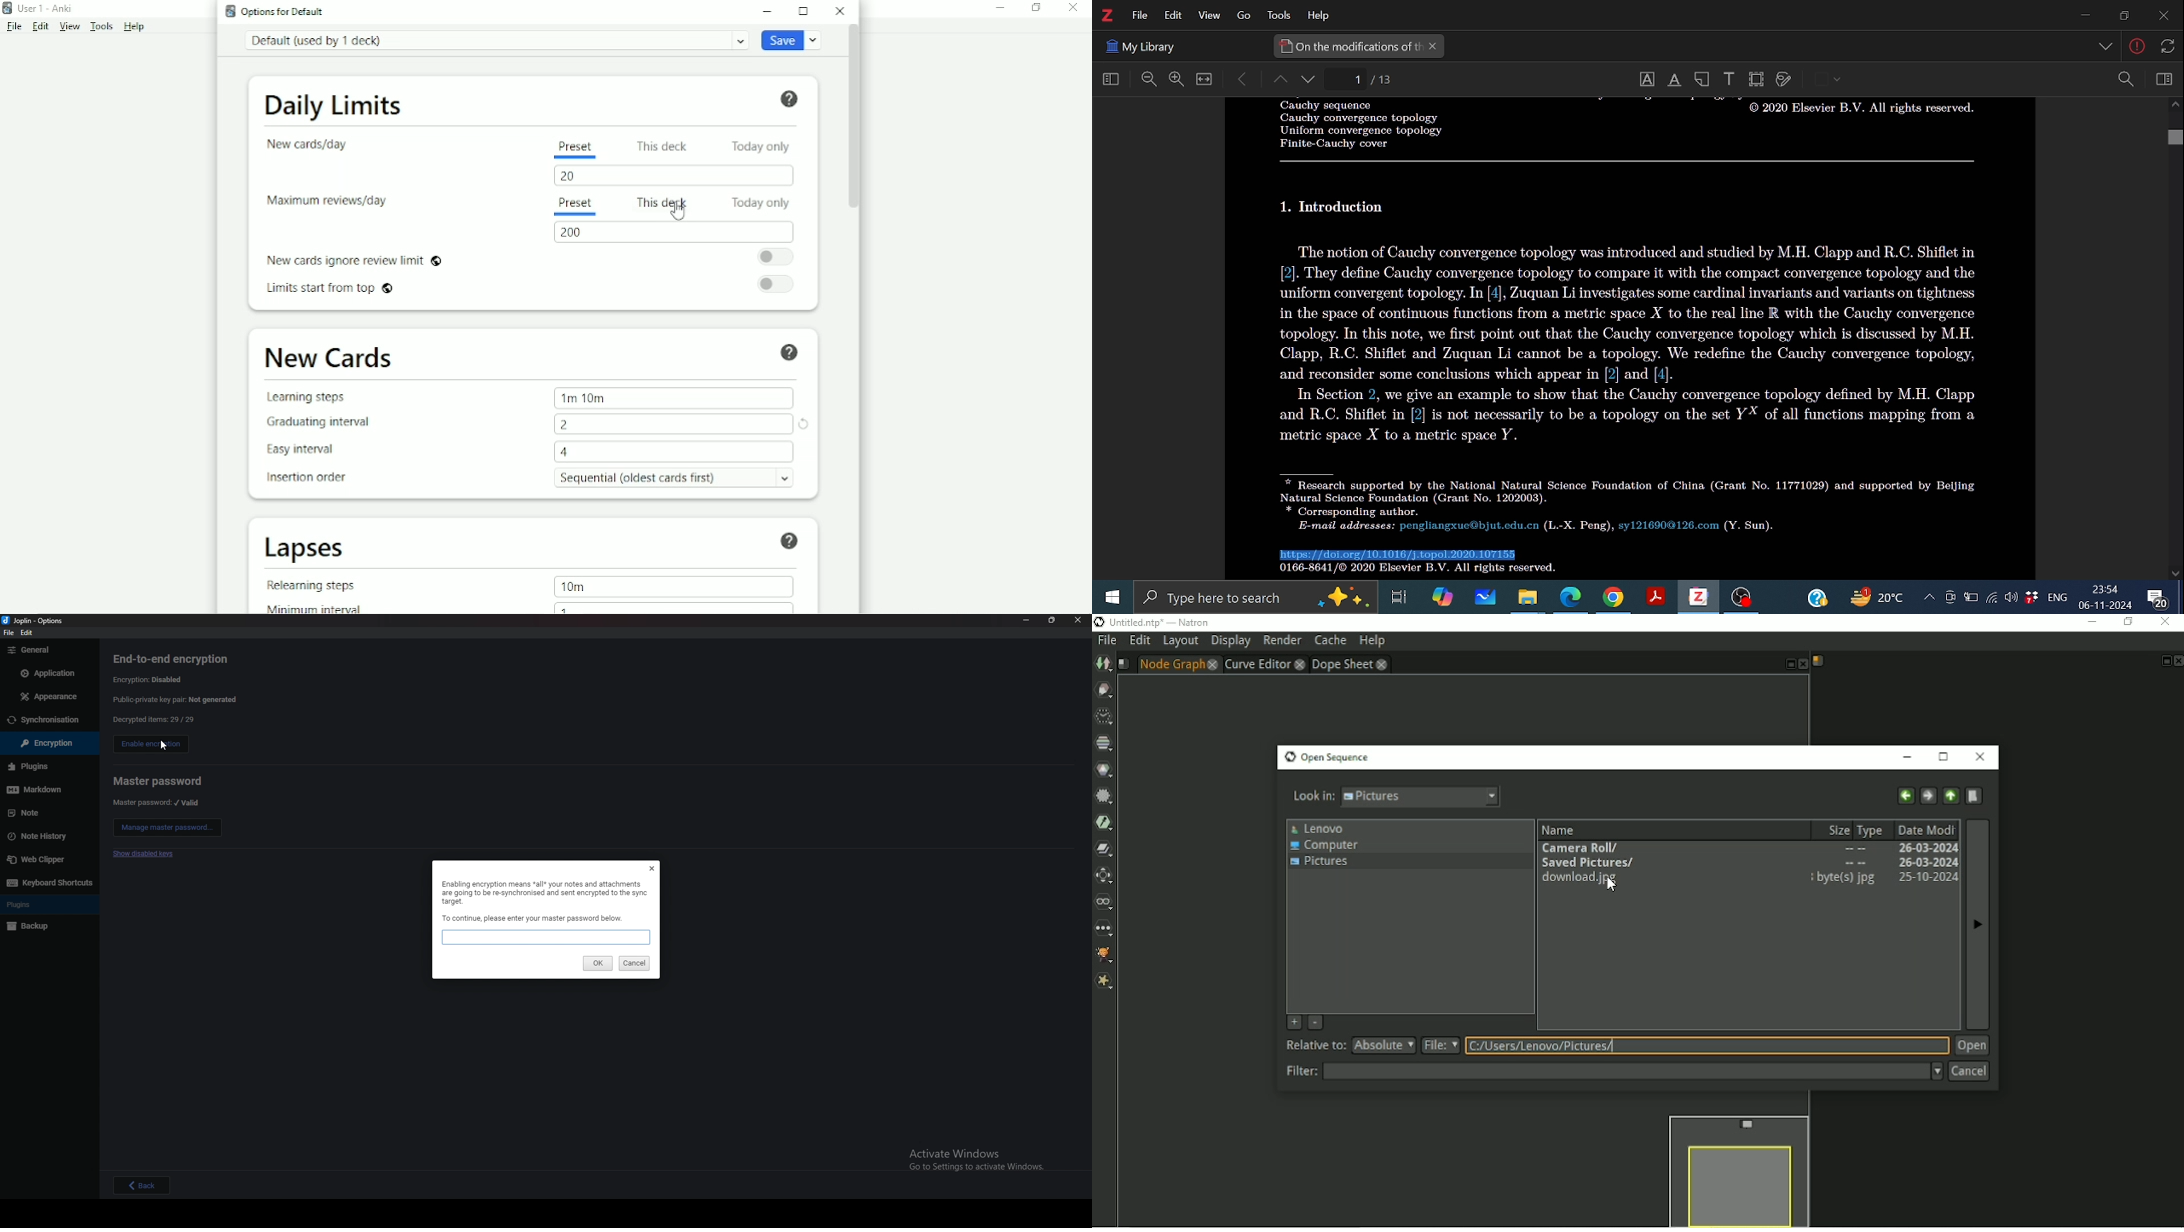 The height and width of the screenshot is (1232, 2184). I want to click on Restore this setting to its default value, so click(806, 425).